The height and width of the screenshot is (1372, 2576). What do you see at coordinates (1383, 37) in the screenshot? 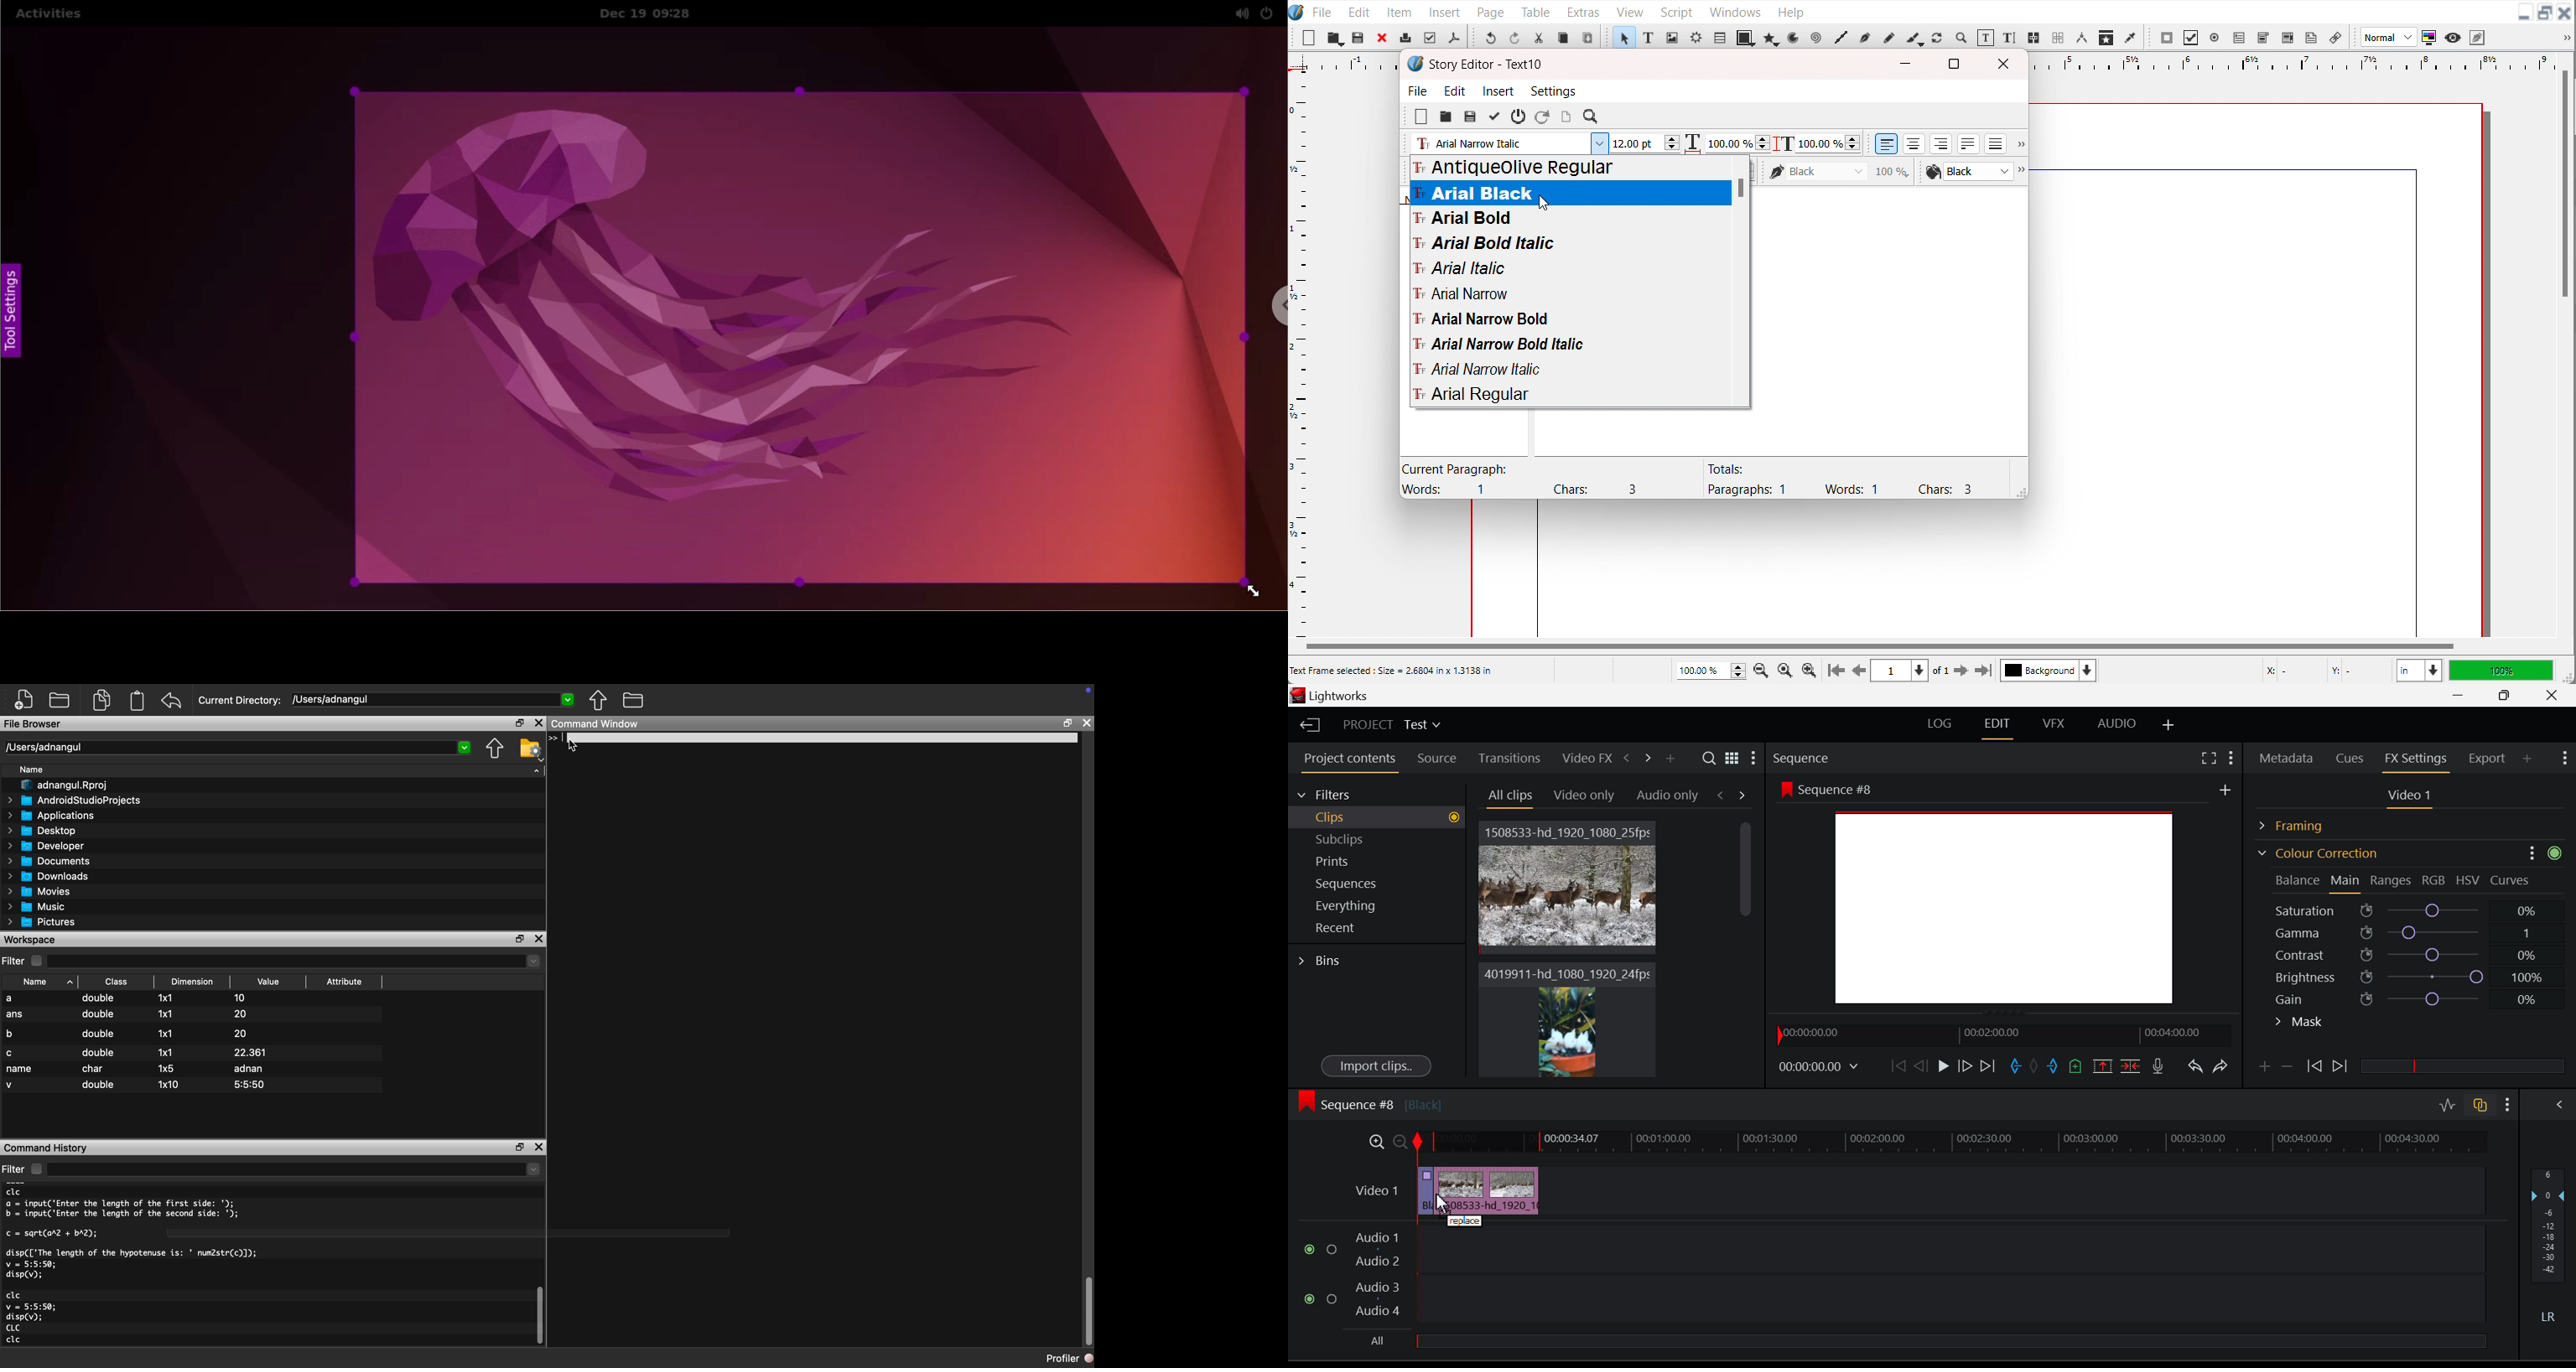
I see `Close` at bounding box center [1383, 37].